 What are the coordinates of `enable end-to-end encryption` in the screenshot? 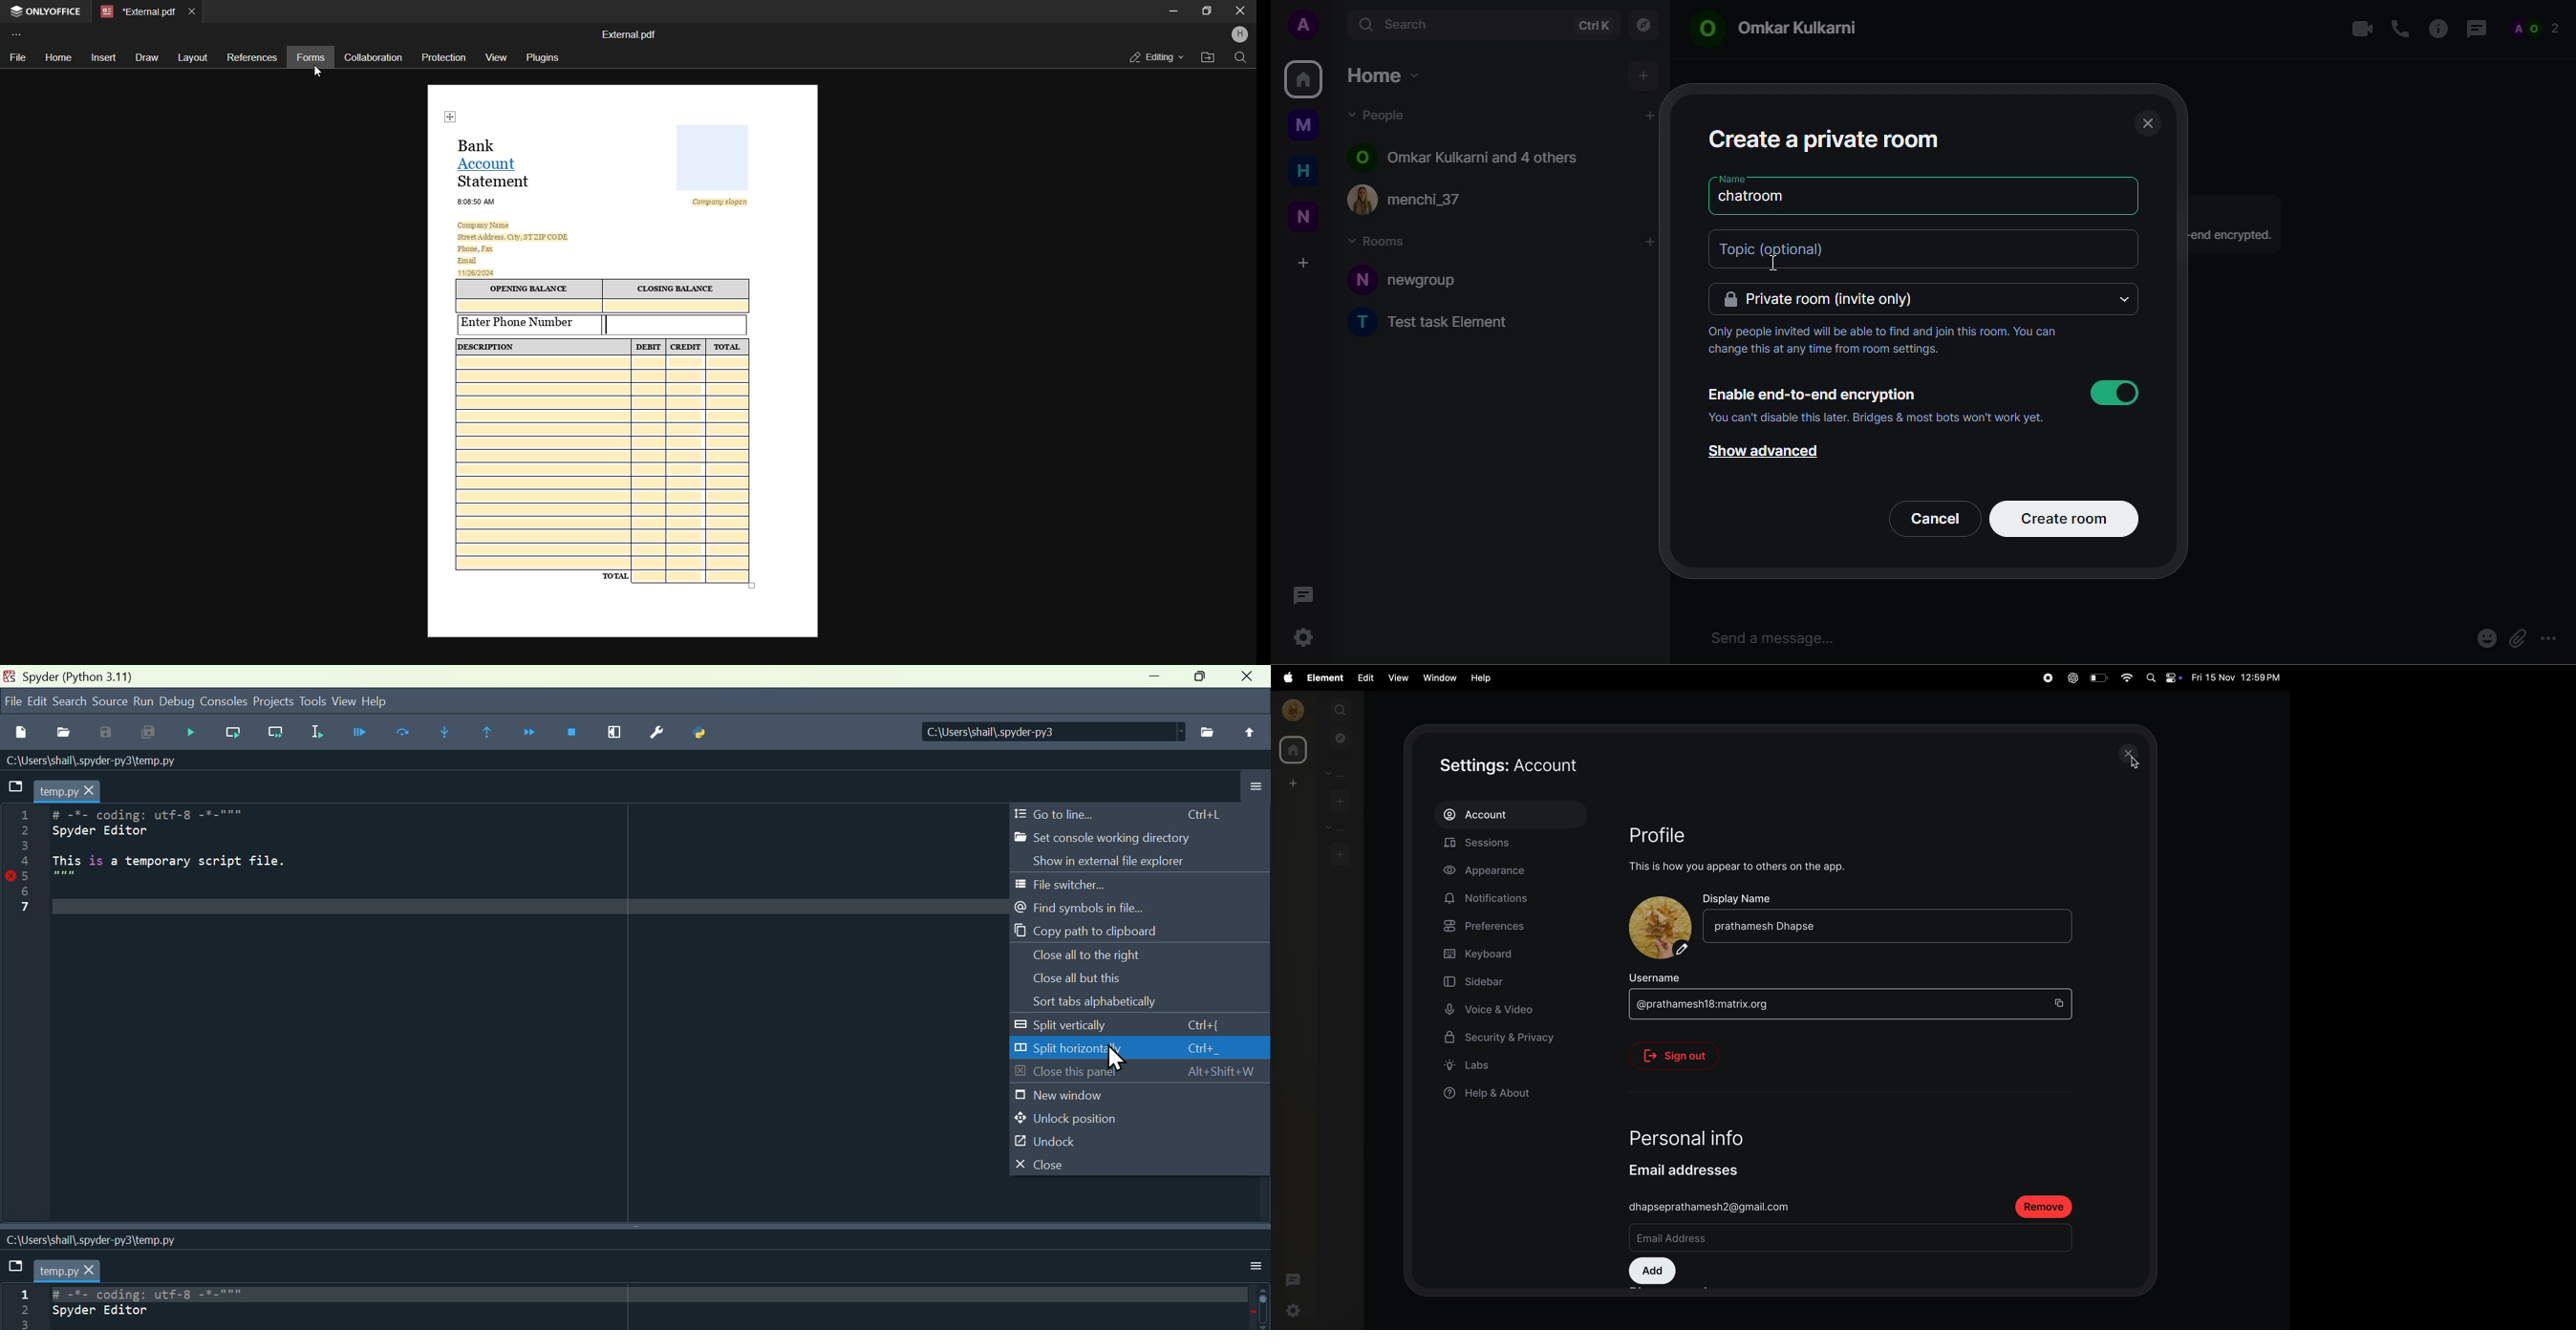 It's located at (1814, 393).